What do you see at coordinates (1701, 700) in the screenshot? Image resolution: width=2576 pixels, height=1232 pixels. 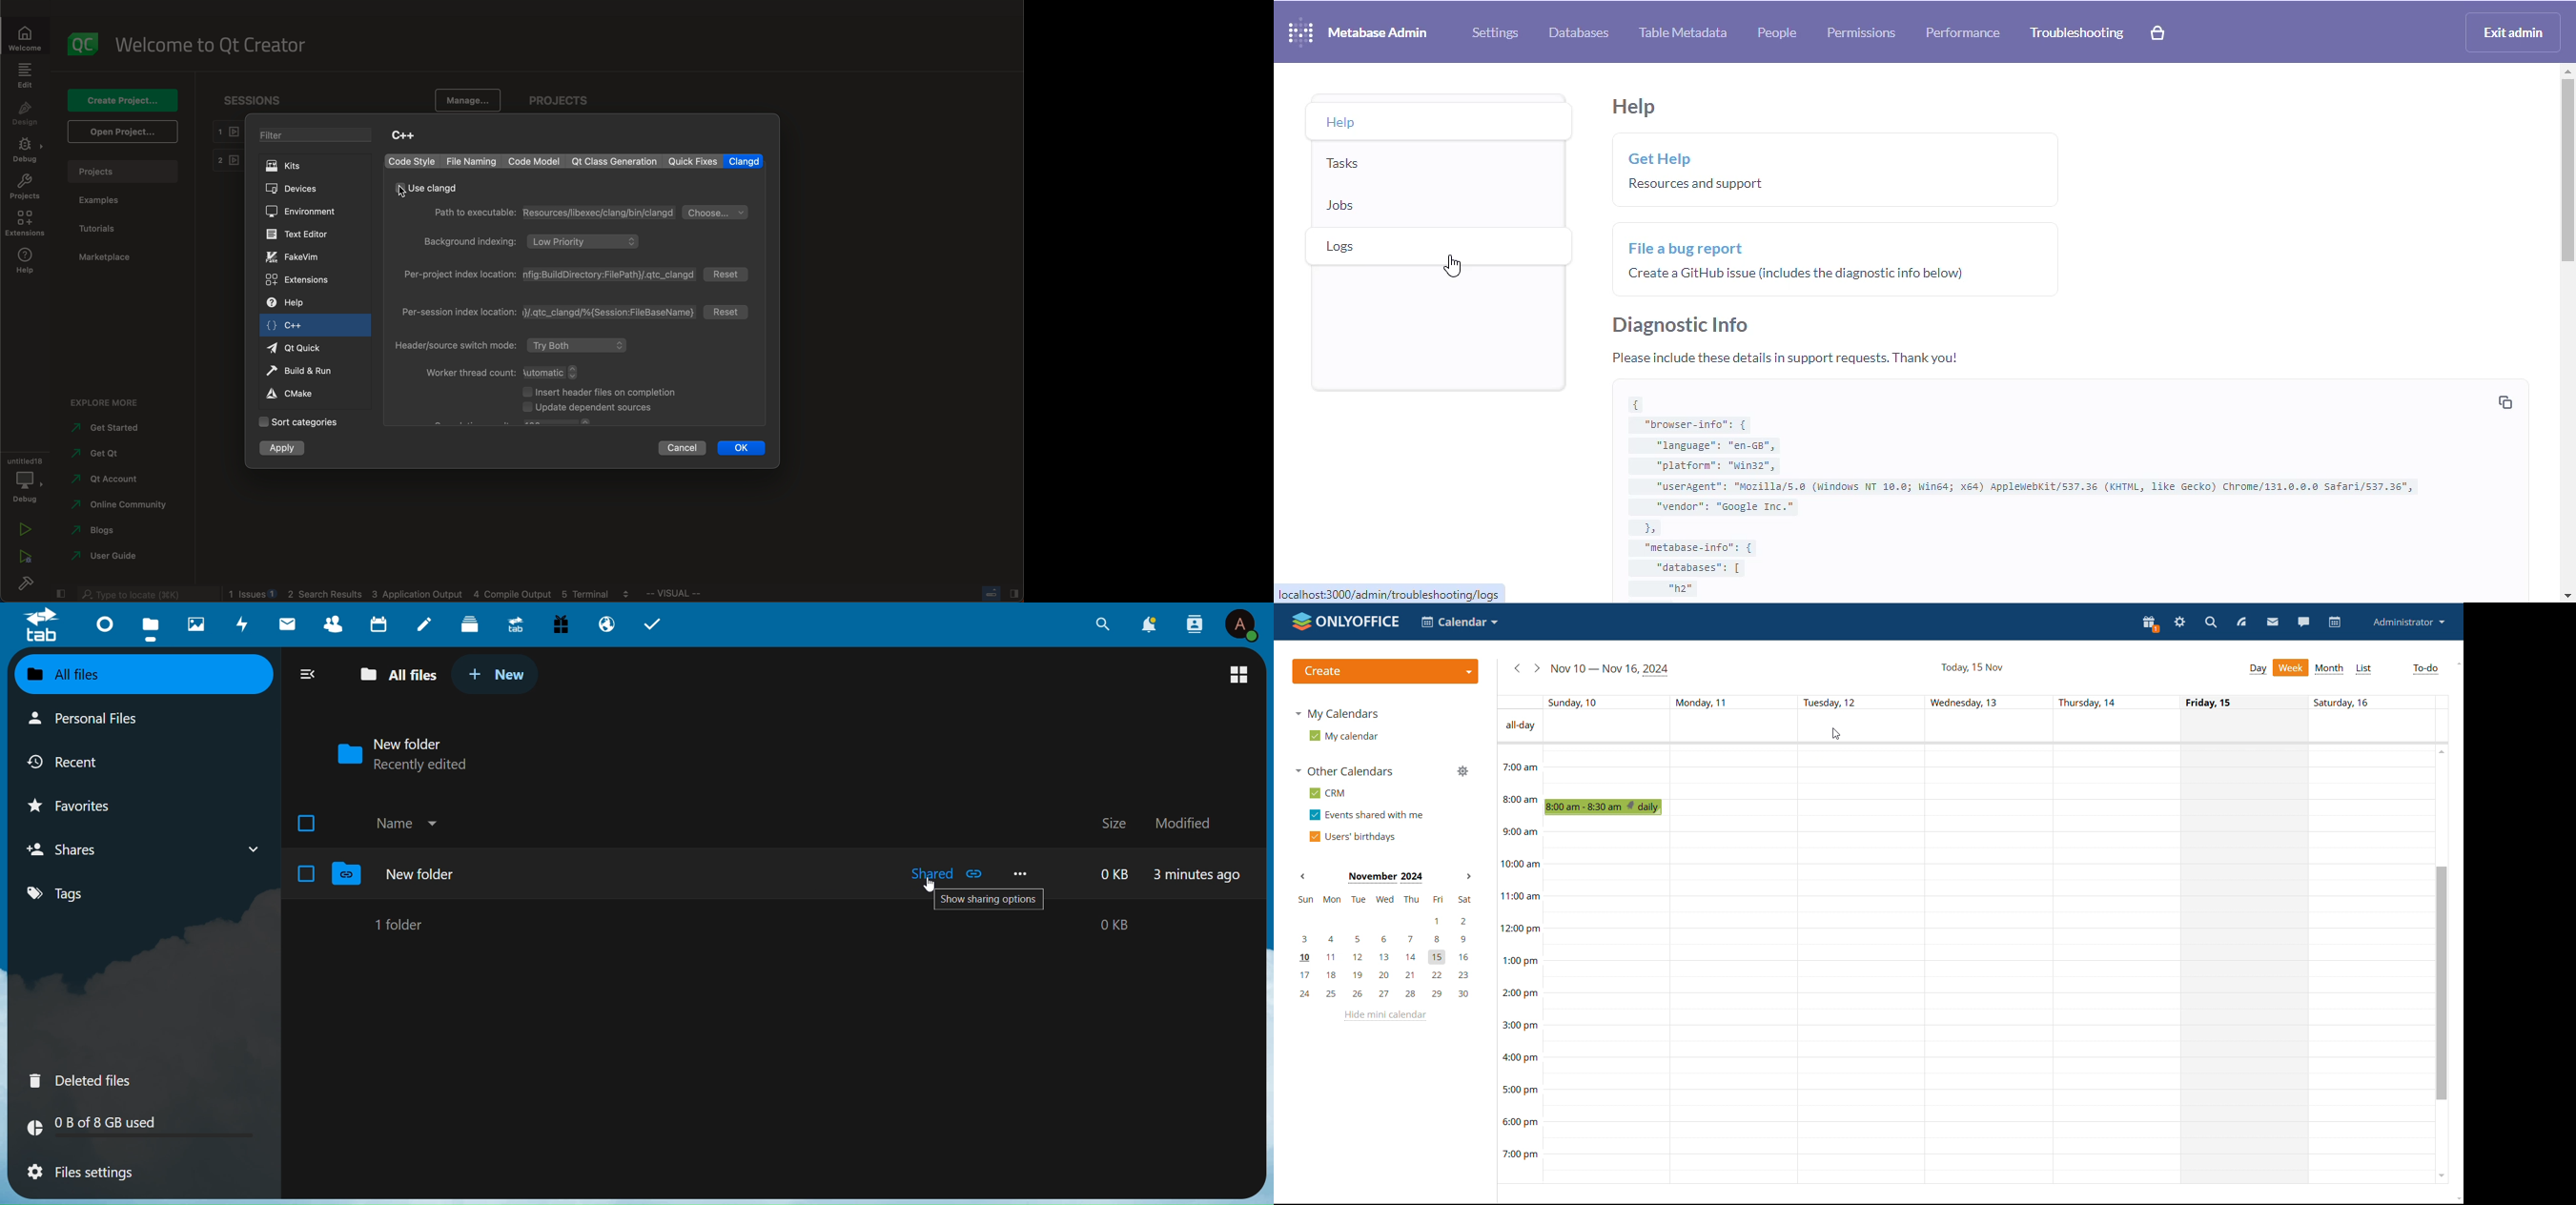 I see `text` at bounding box center [1701, 700].